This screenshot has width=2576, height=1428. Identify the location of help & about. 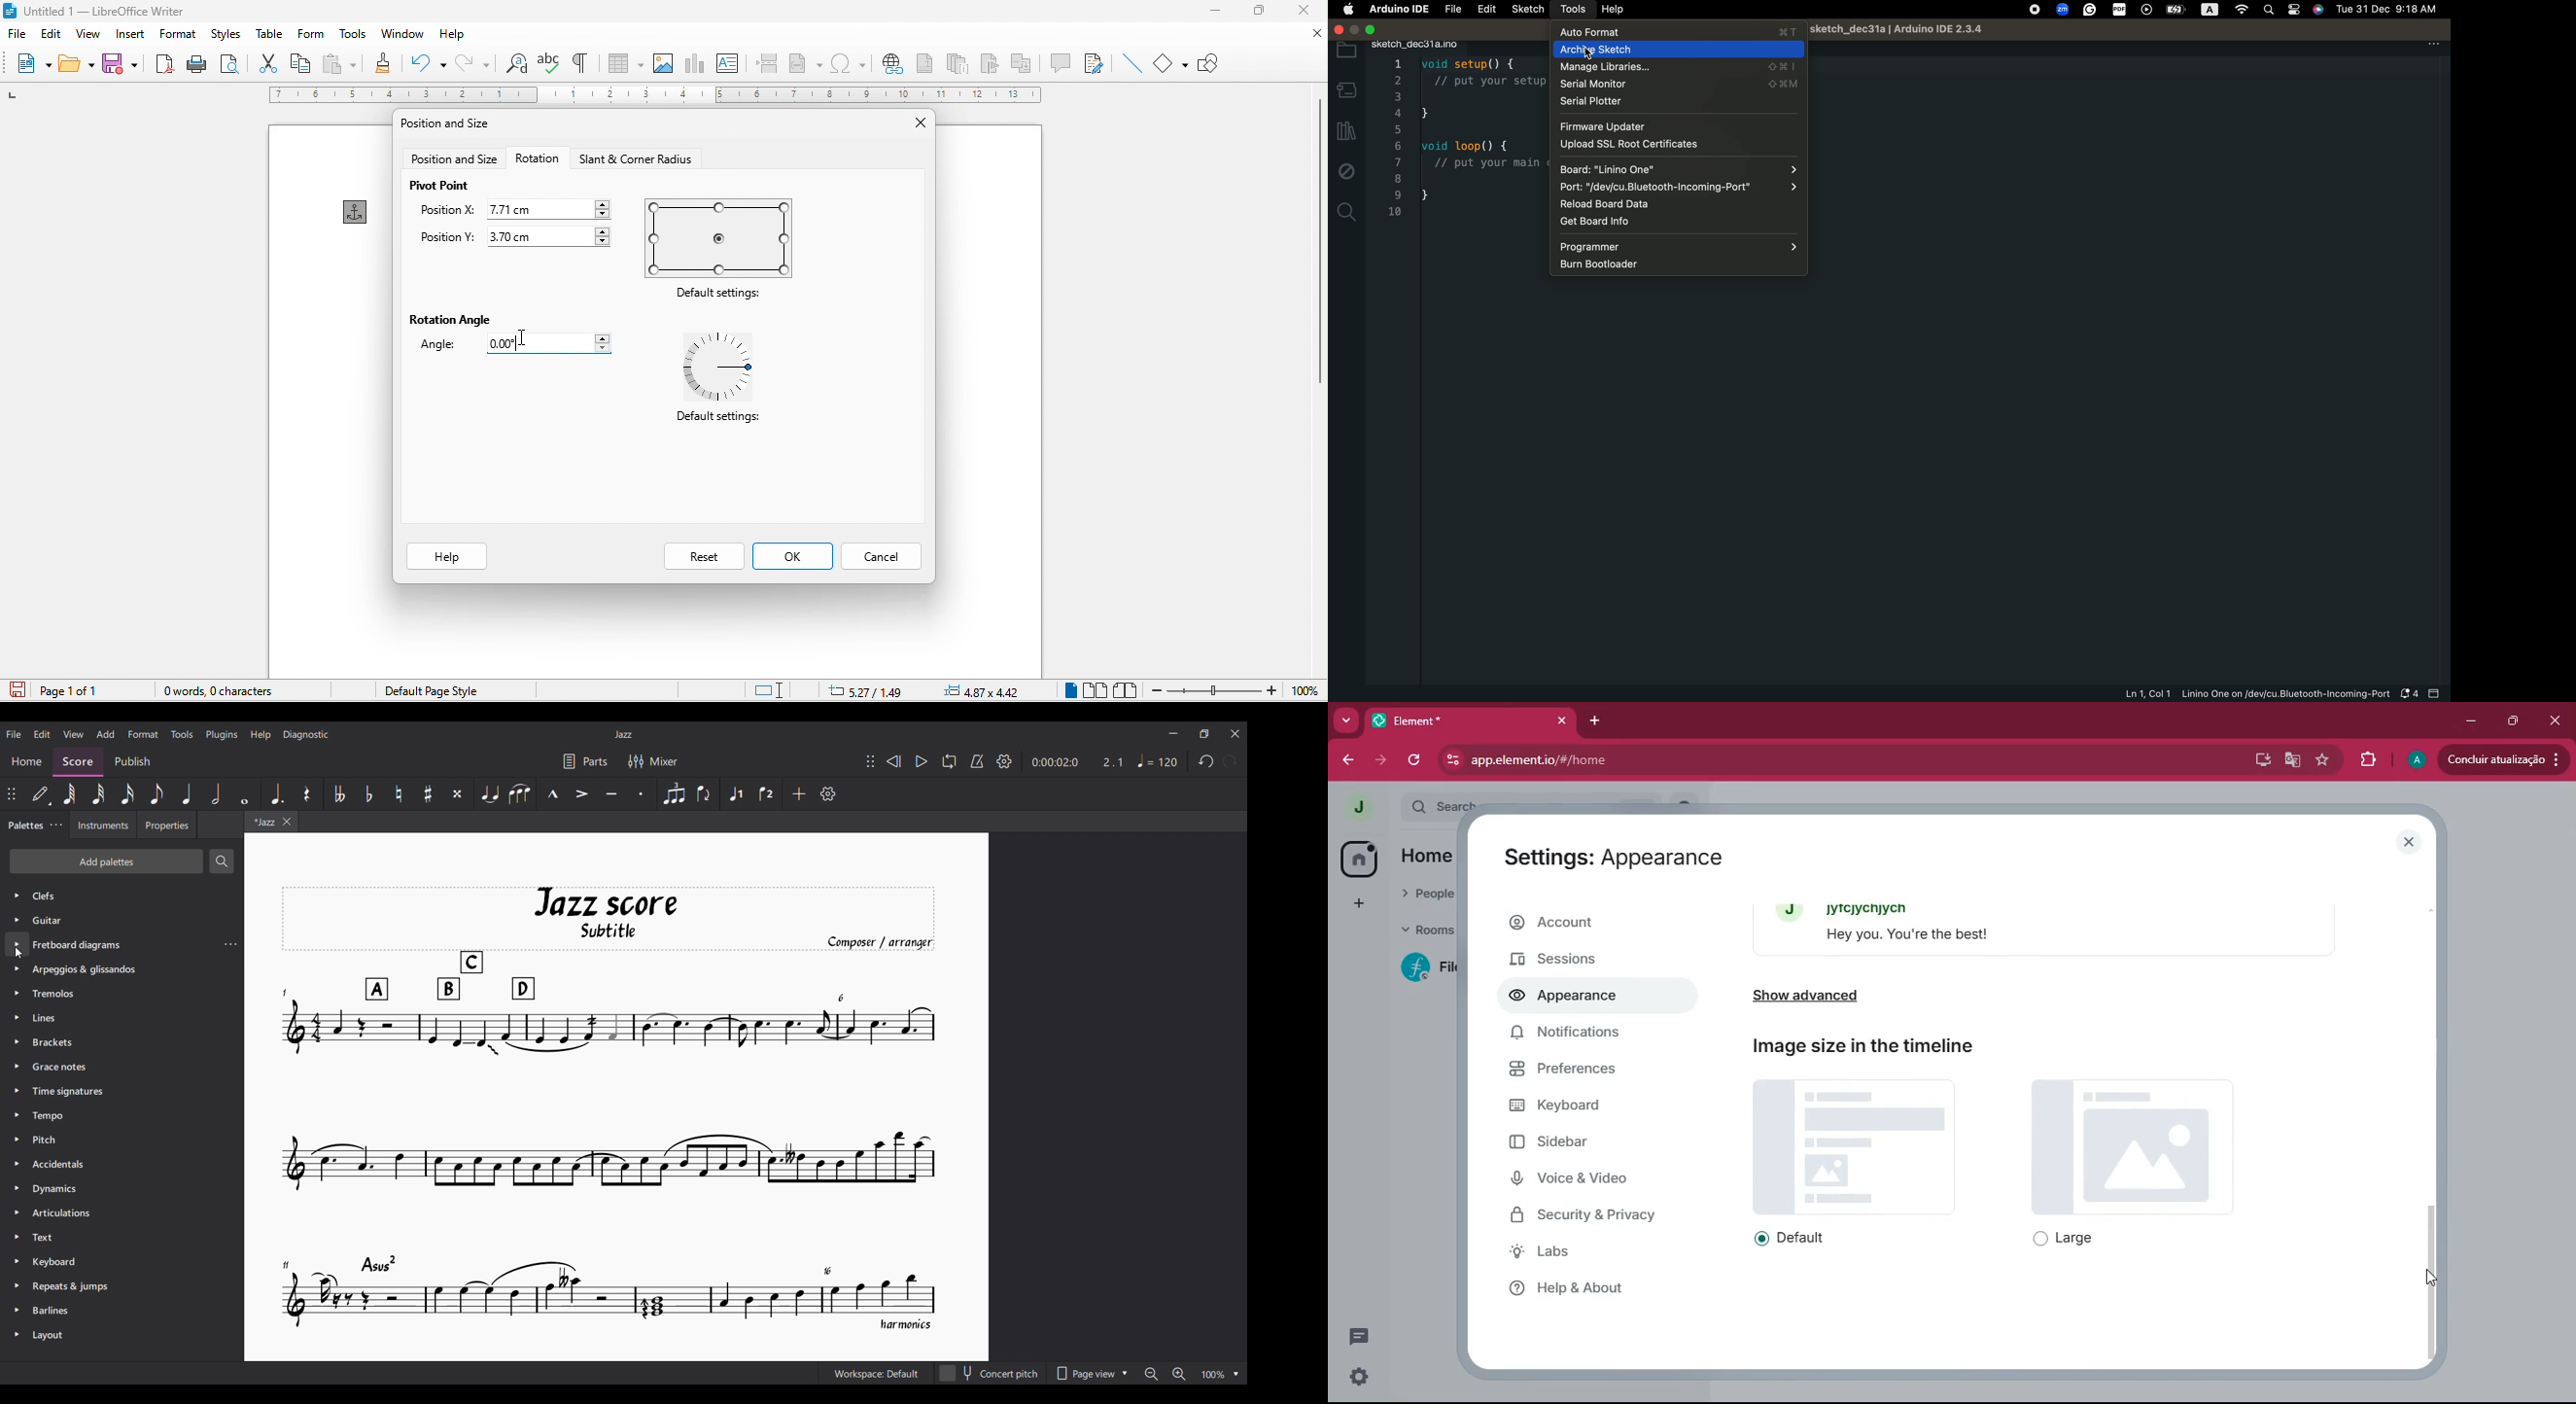
(1583, 1288).